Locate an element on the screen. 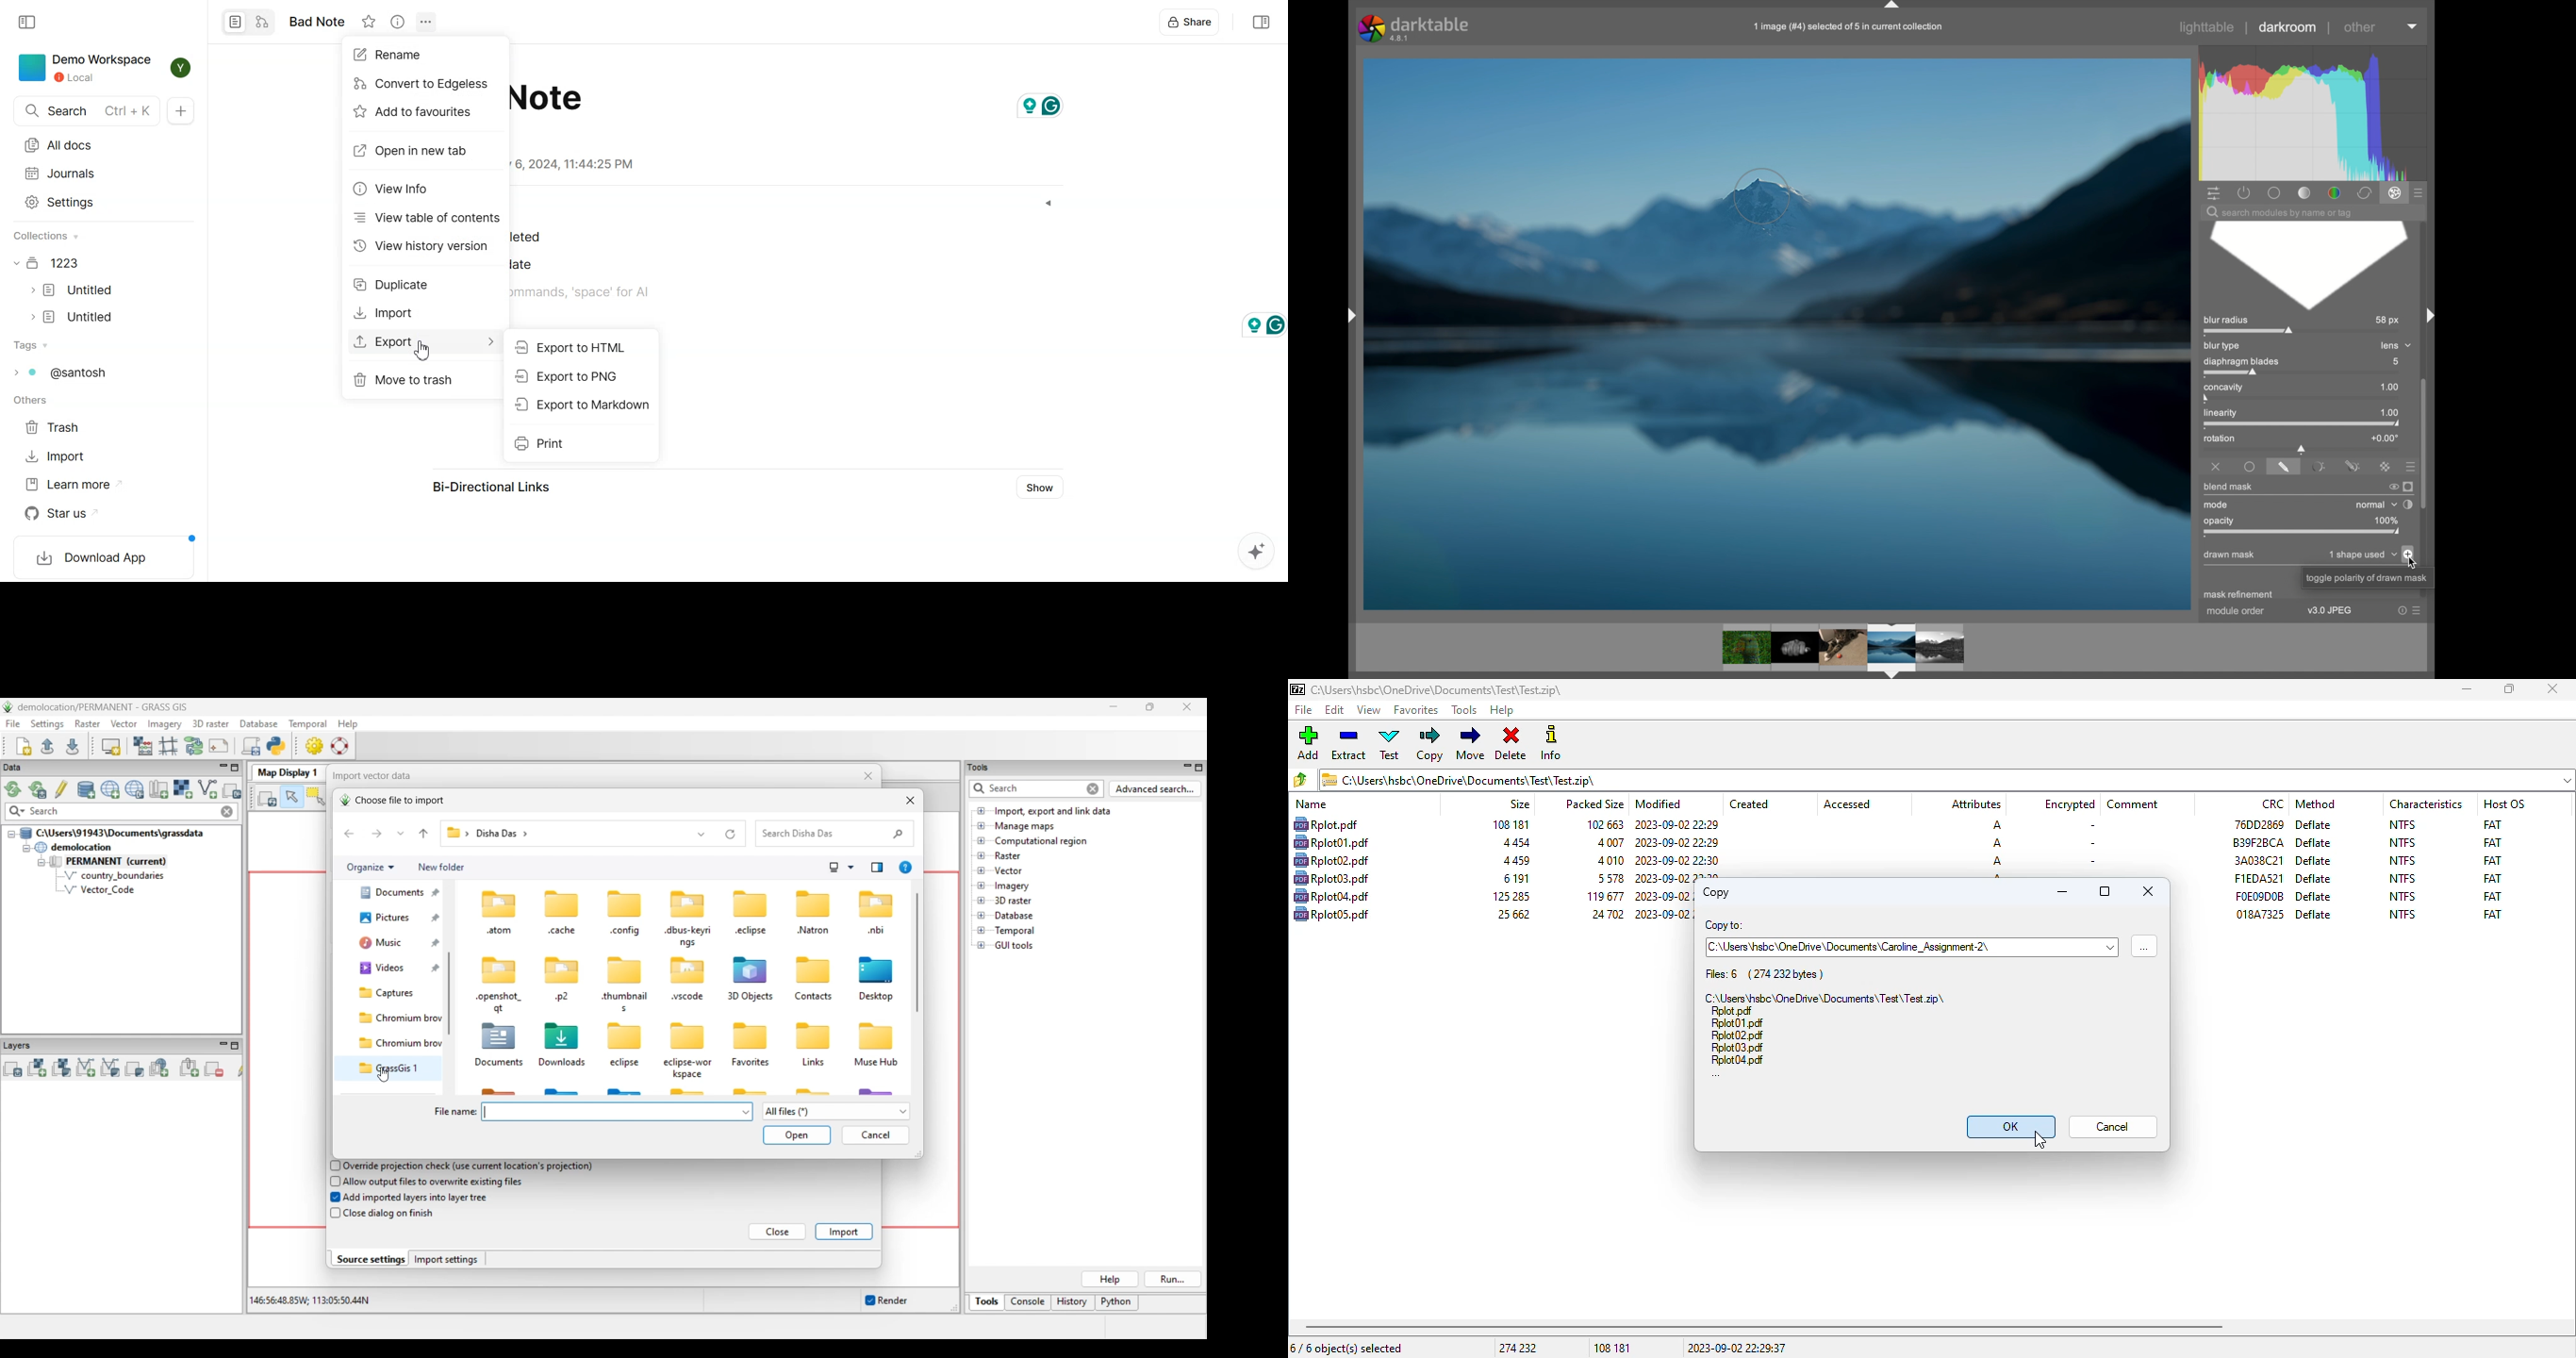 This screenshot has height=1372, width=2576. Export  is located at coordinates (425, 342).